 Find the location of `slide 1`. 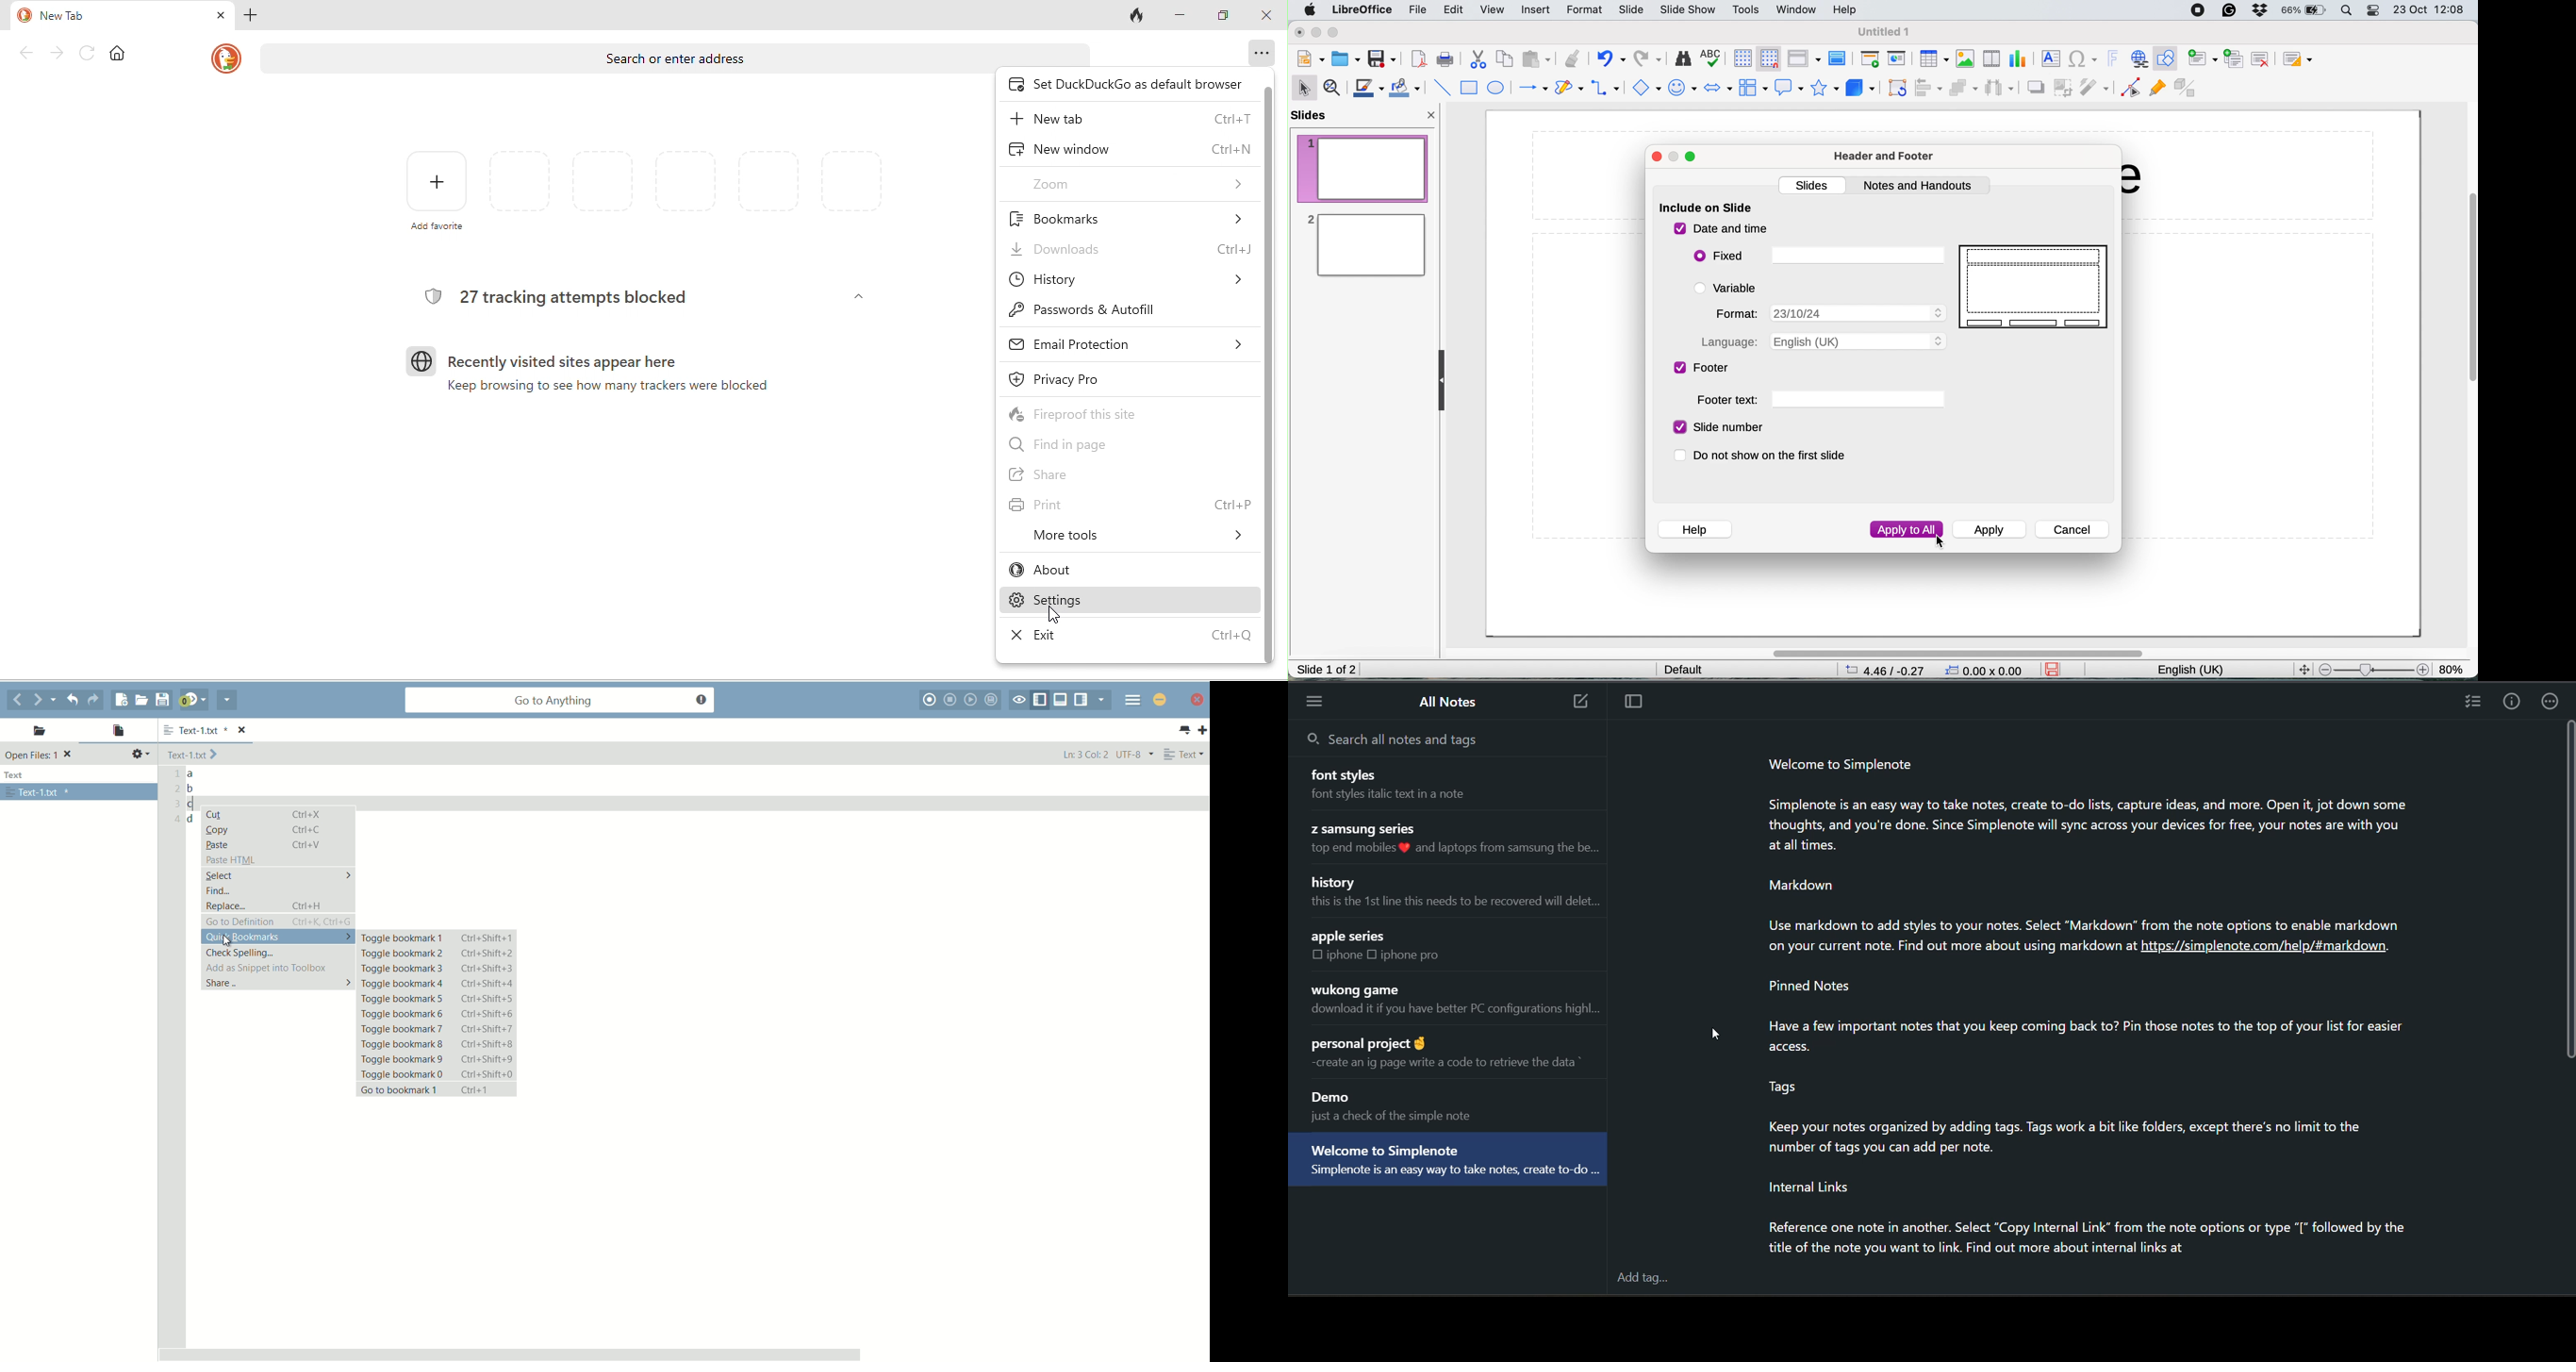

slide 1 is located at coordinates (1362, 168).